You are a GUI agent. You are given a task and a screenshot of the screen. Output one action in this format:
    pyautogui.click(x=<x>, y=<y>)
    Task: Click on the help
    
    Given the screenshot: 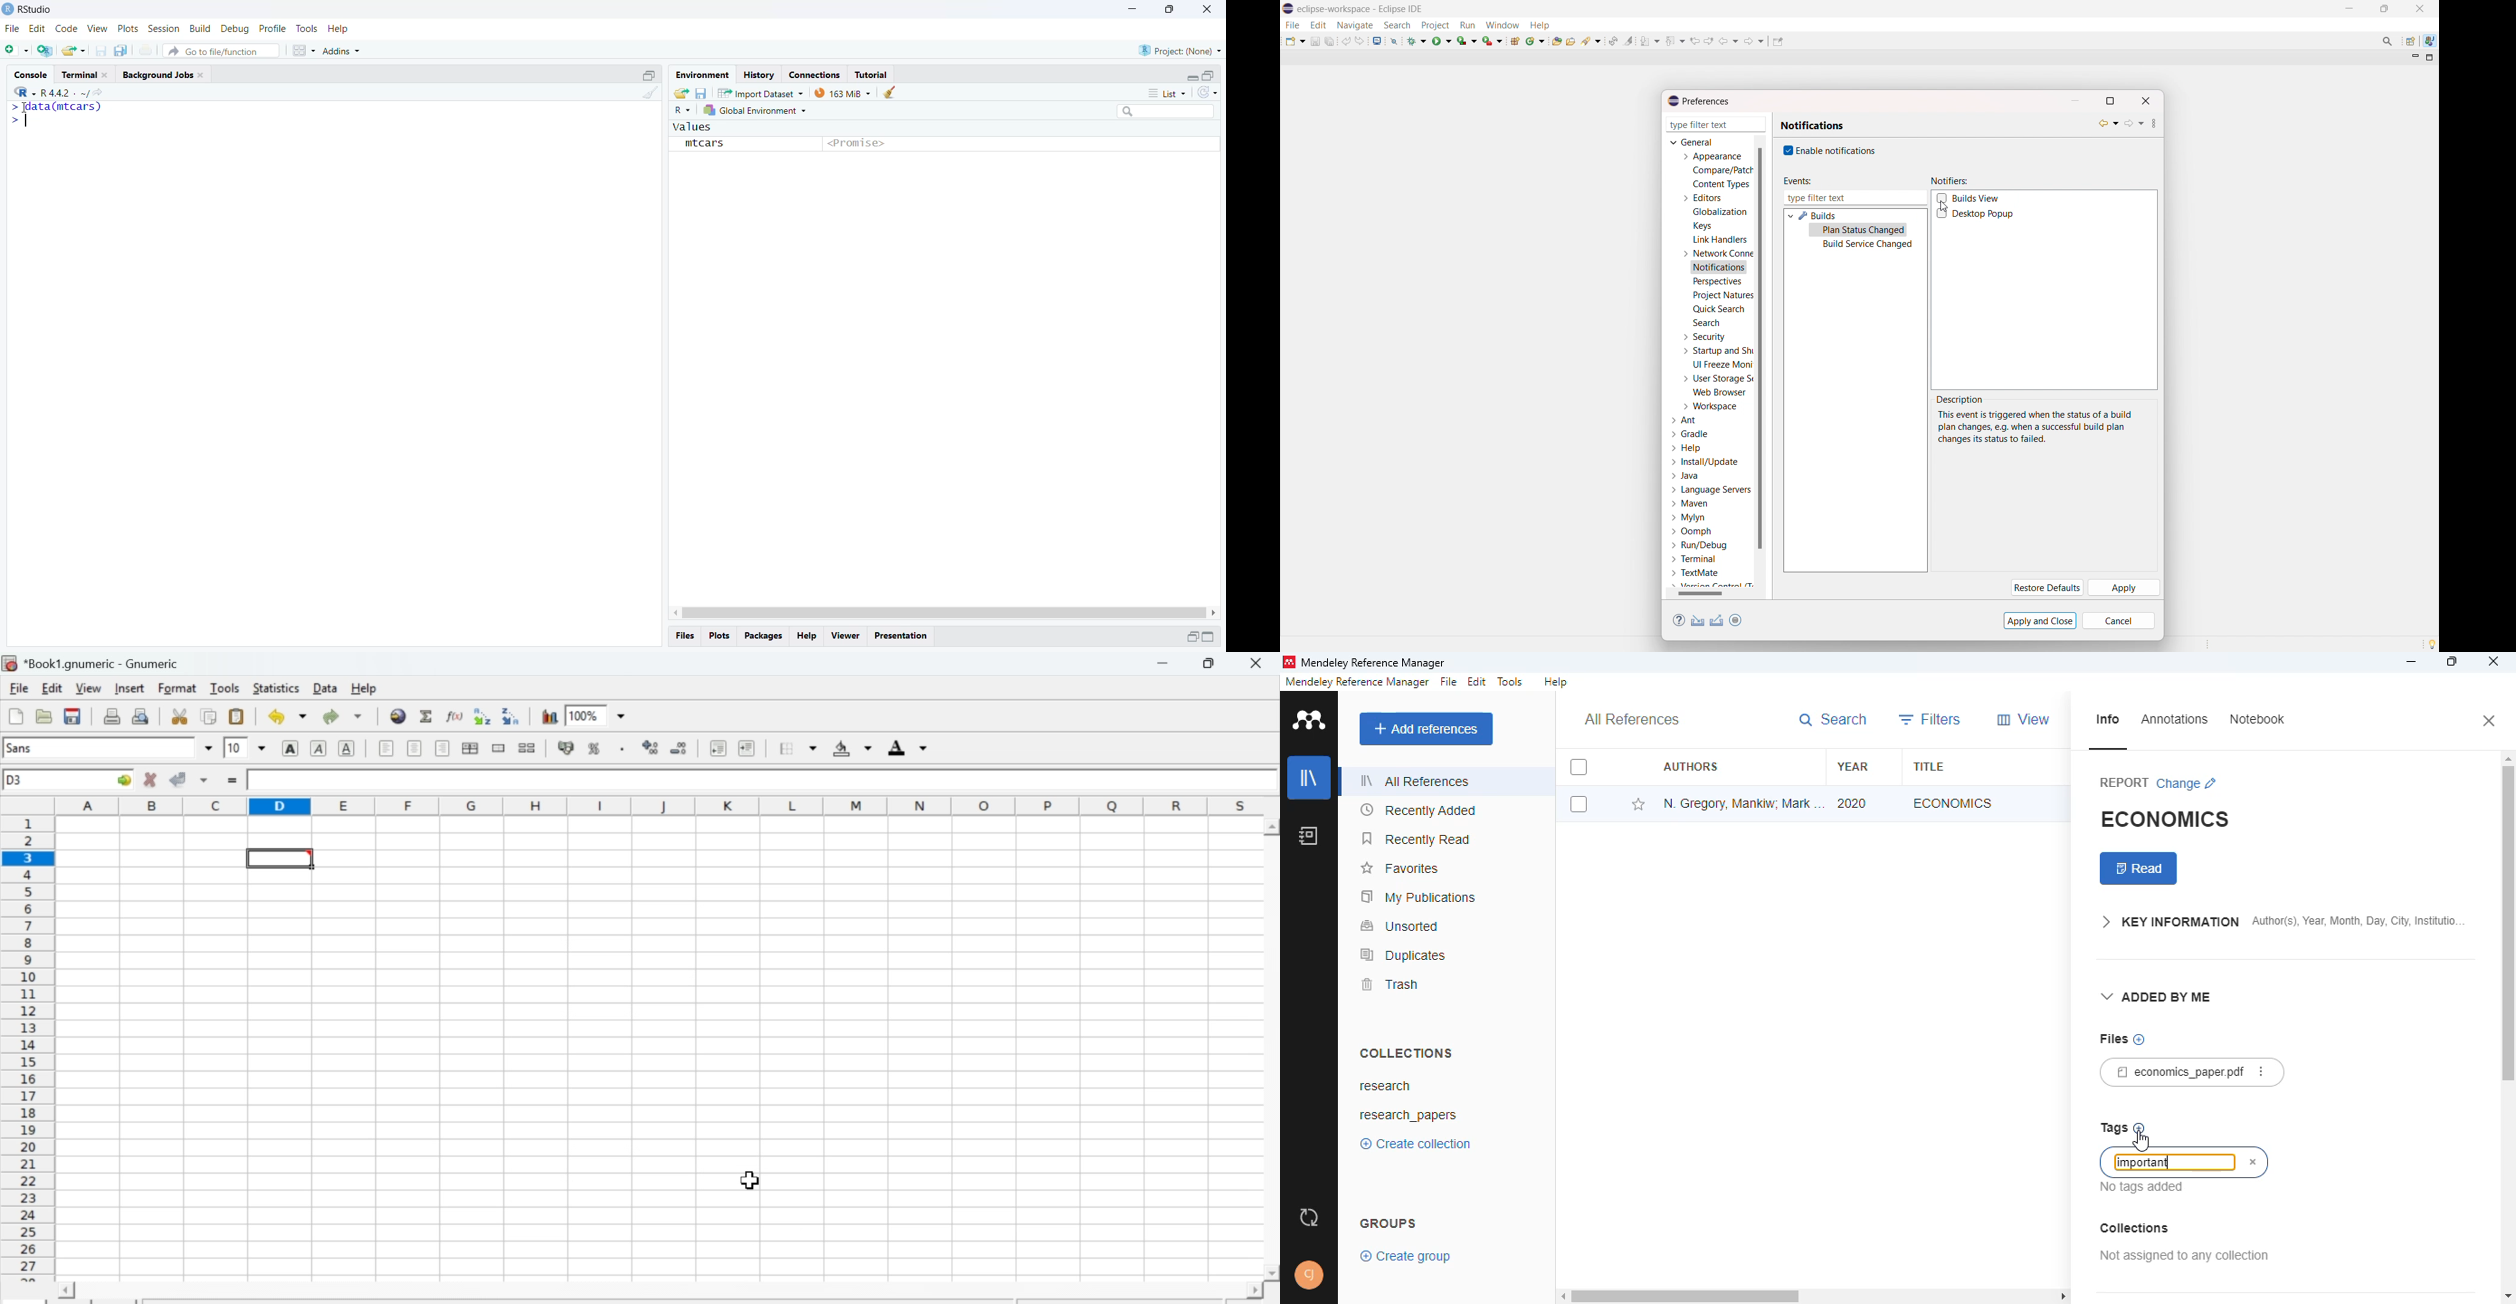 What is the action you would take?
    pyautogui.click(x=1555, y=682)
    